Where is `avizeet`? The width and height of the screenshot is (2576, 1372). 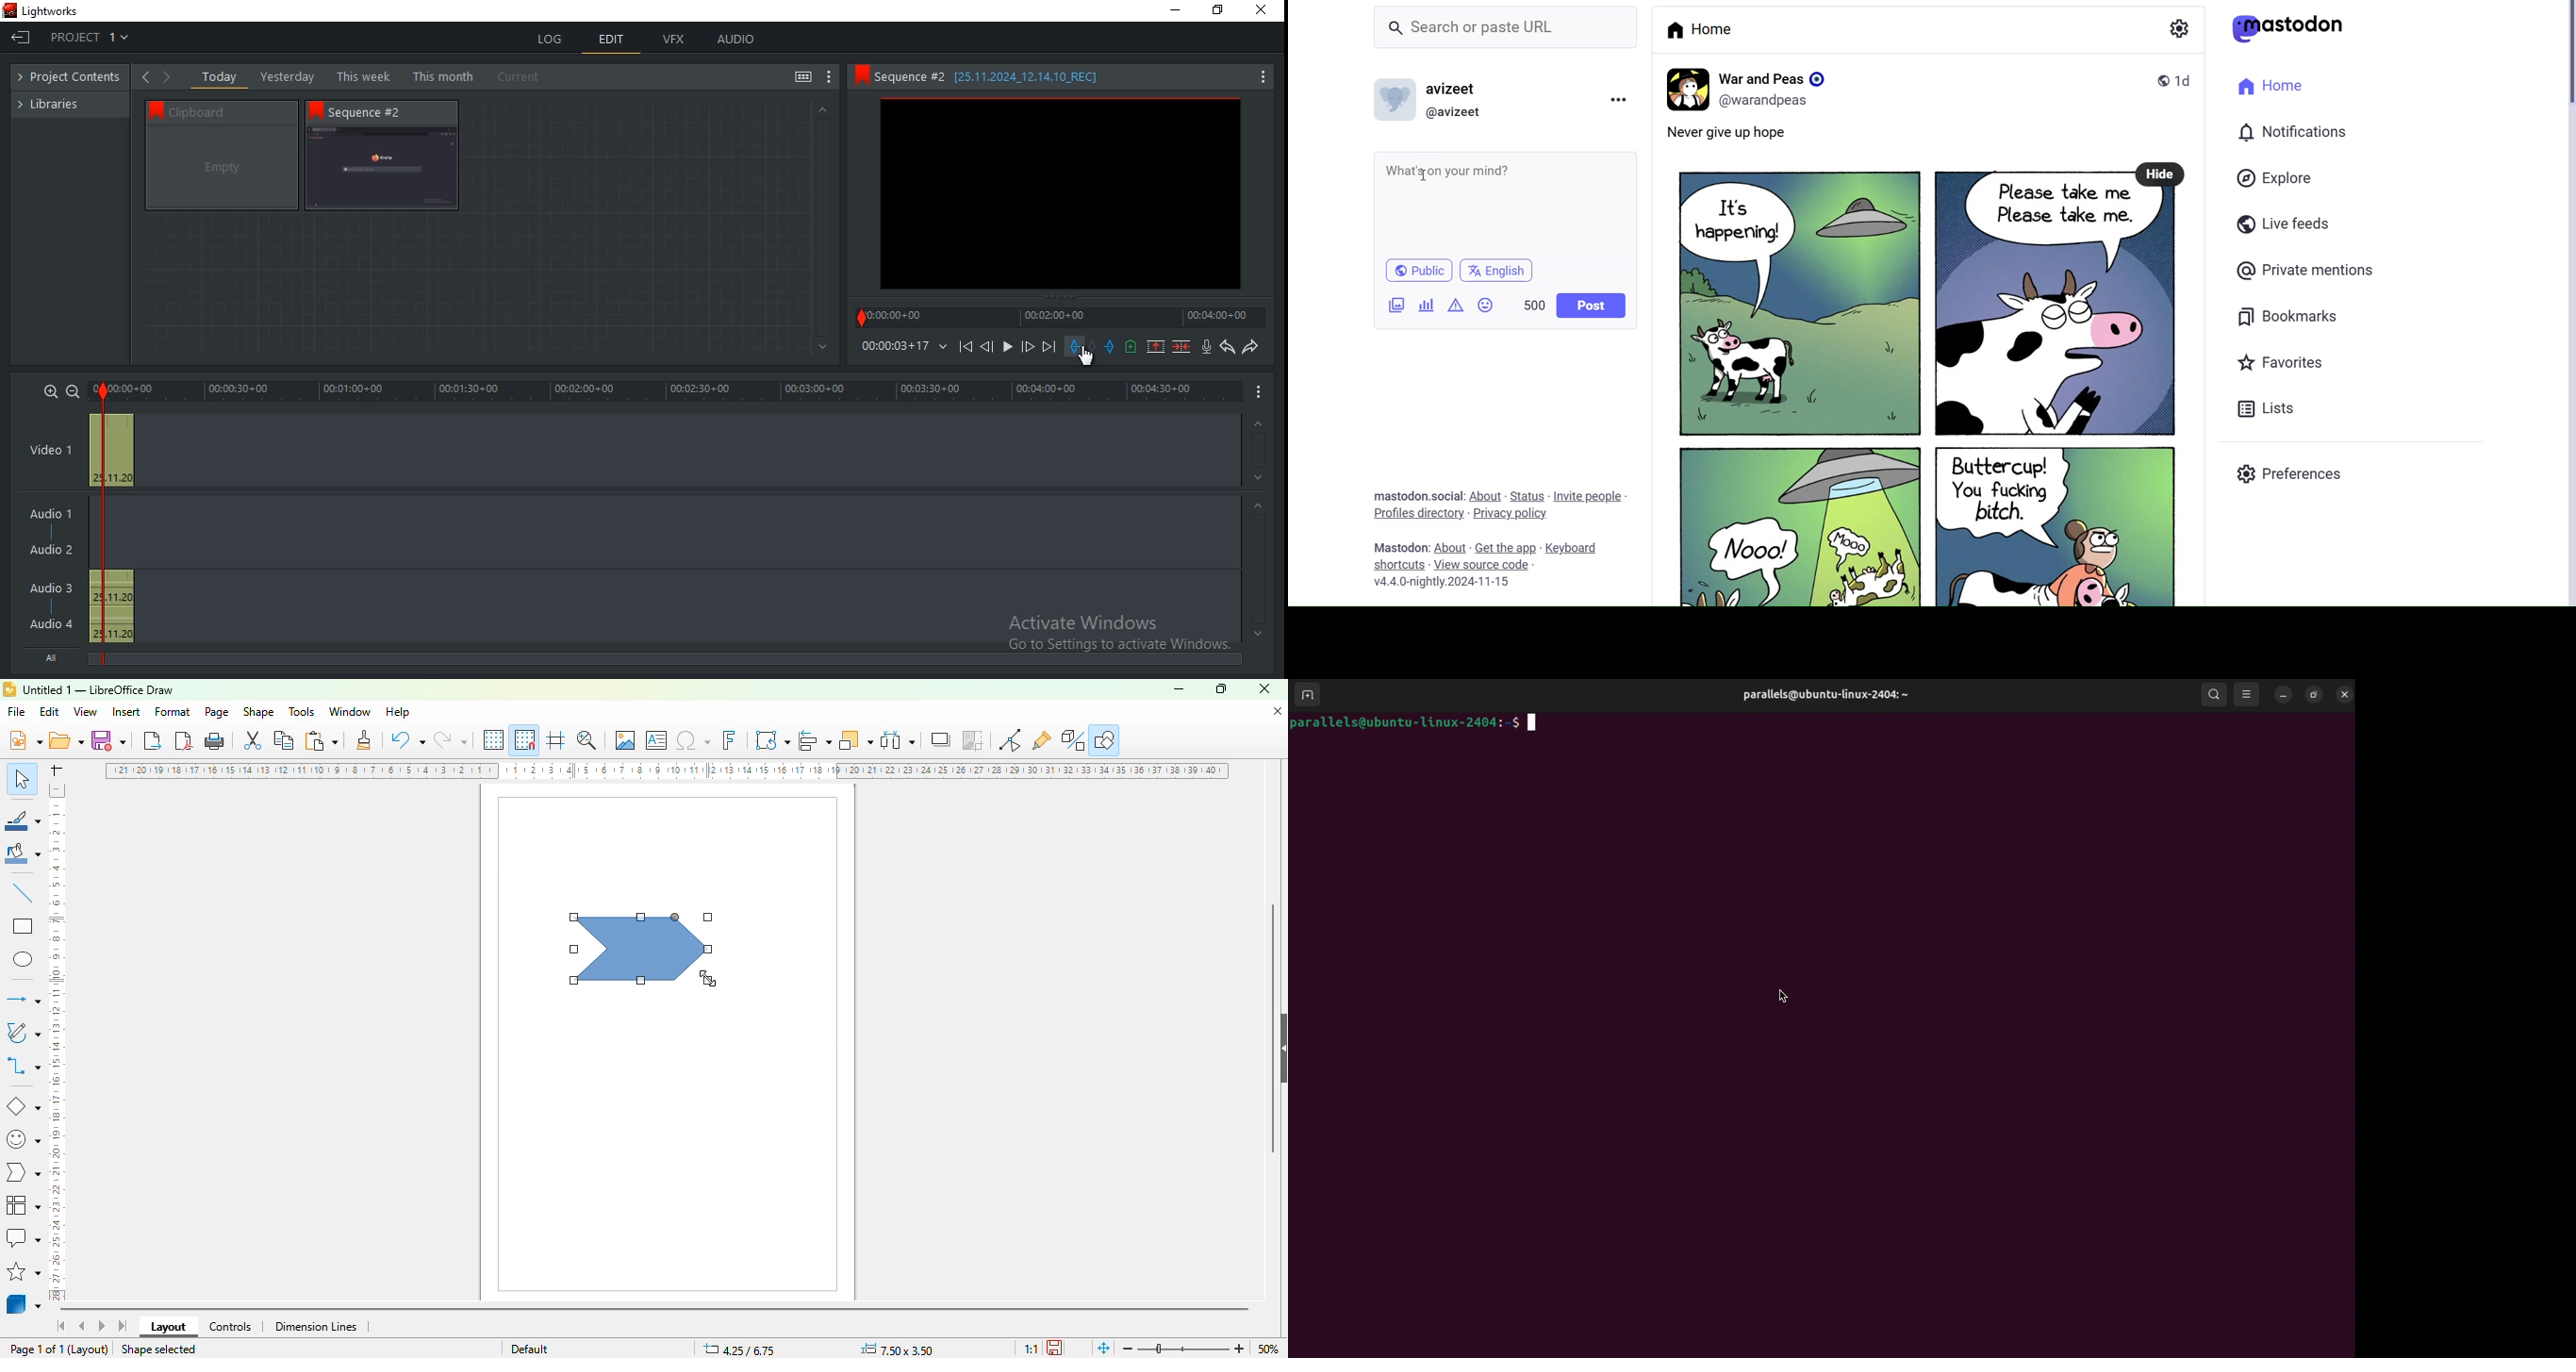
avizeet is located at coordinates (1454, 88).